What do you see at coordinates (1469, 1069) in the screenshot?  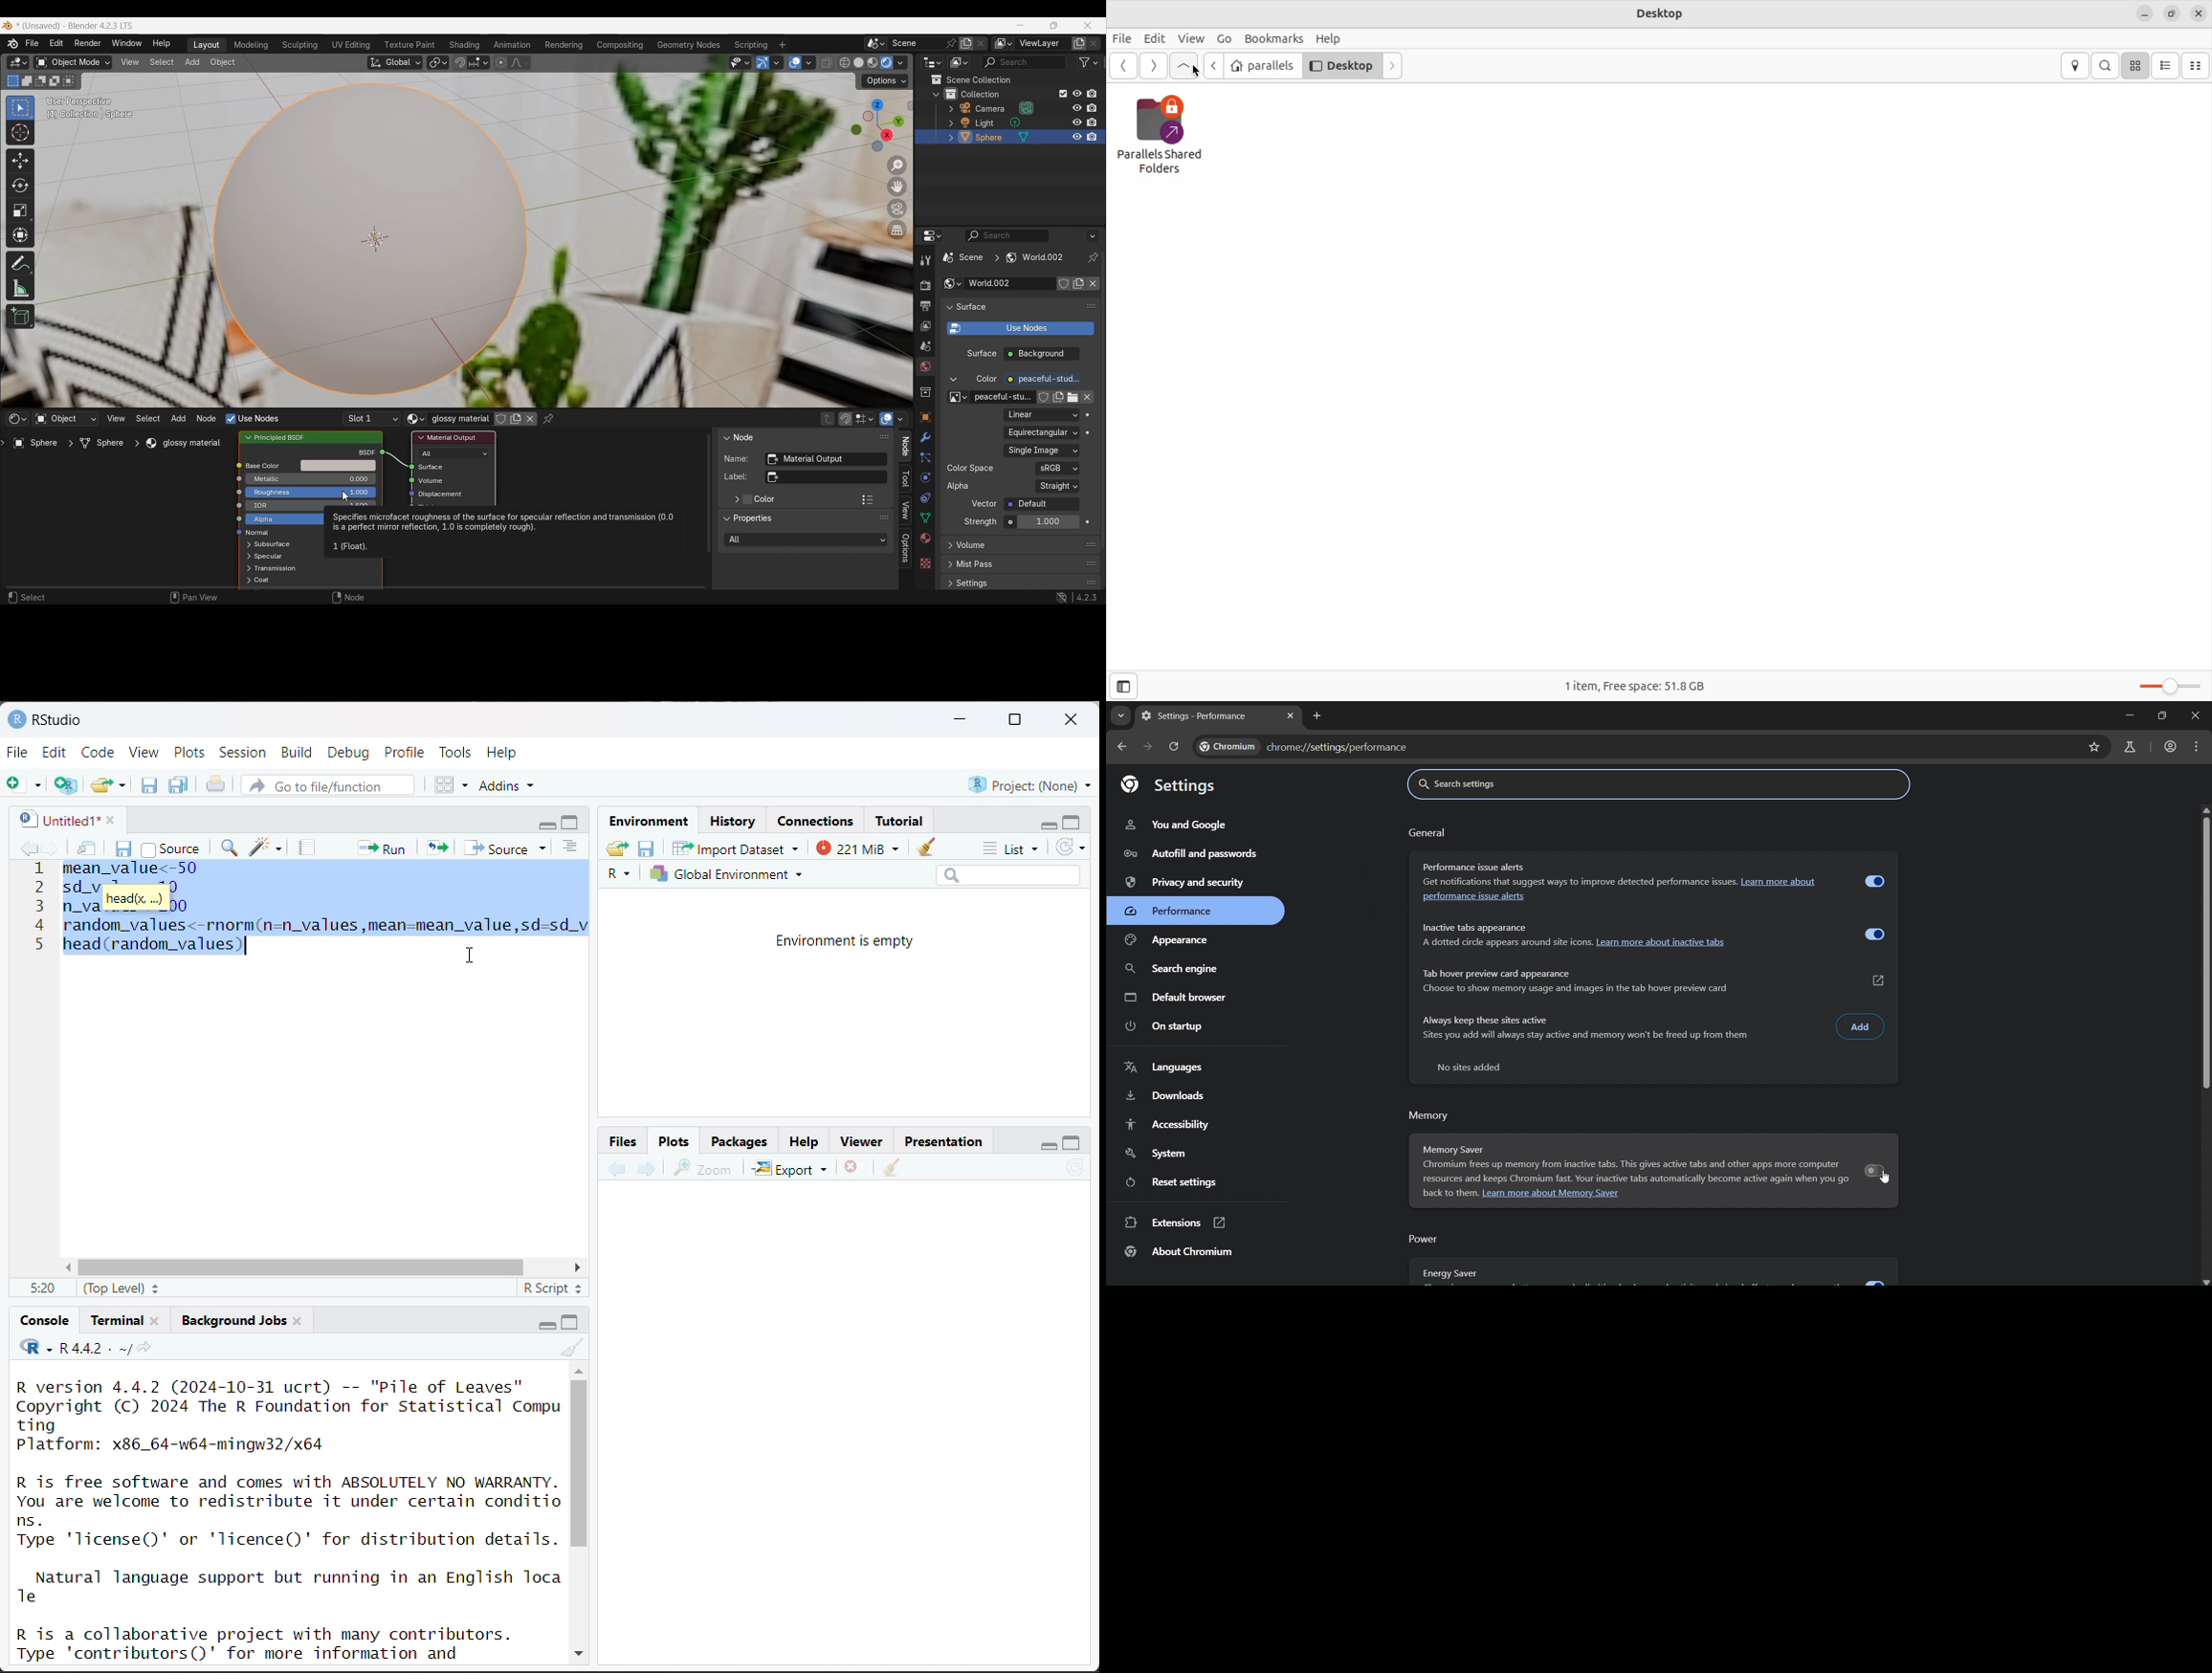 I see `No sites added` at bounding box center [1469, 1069].